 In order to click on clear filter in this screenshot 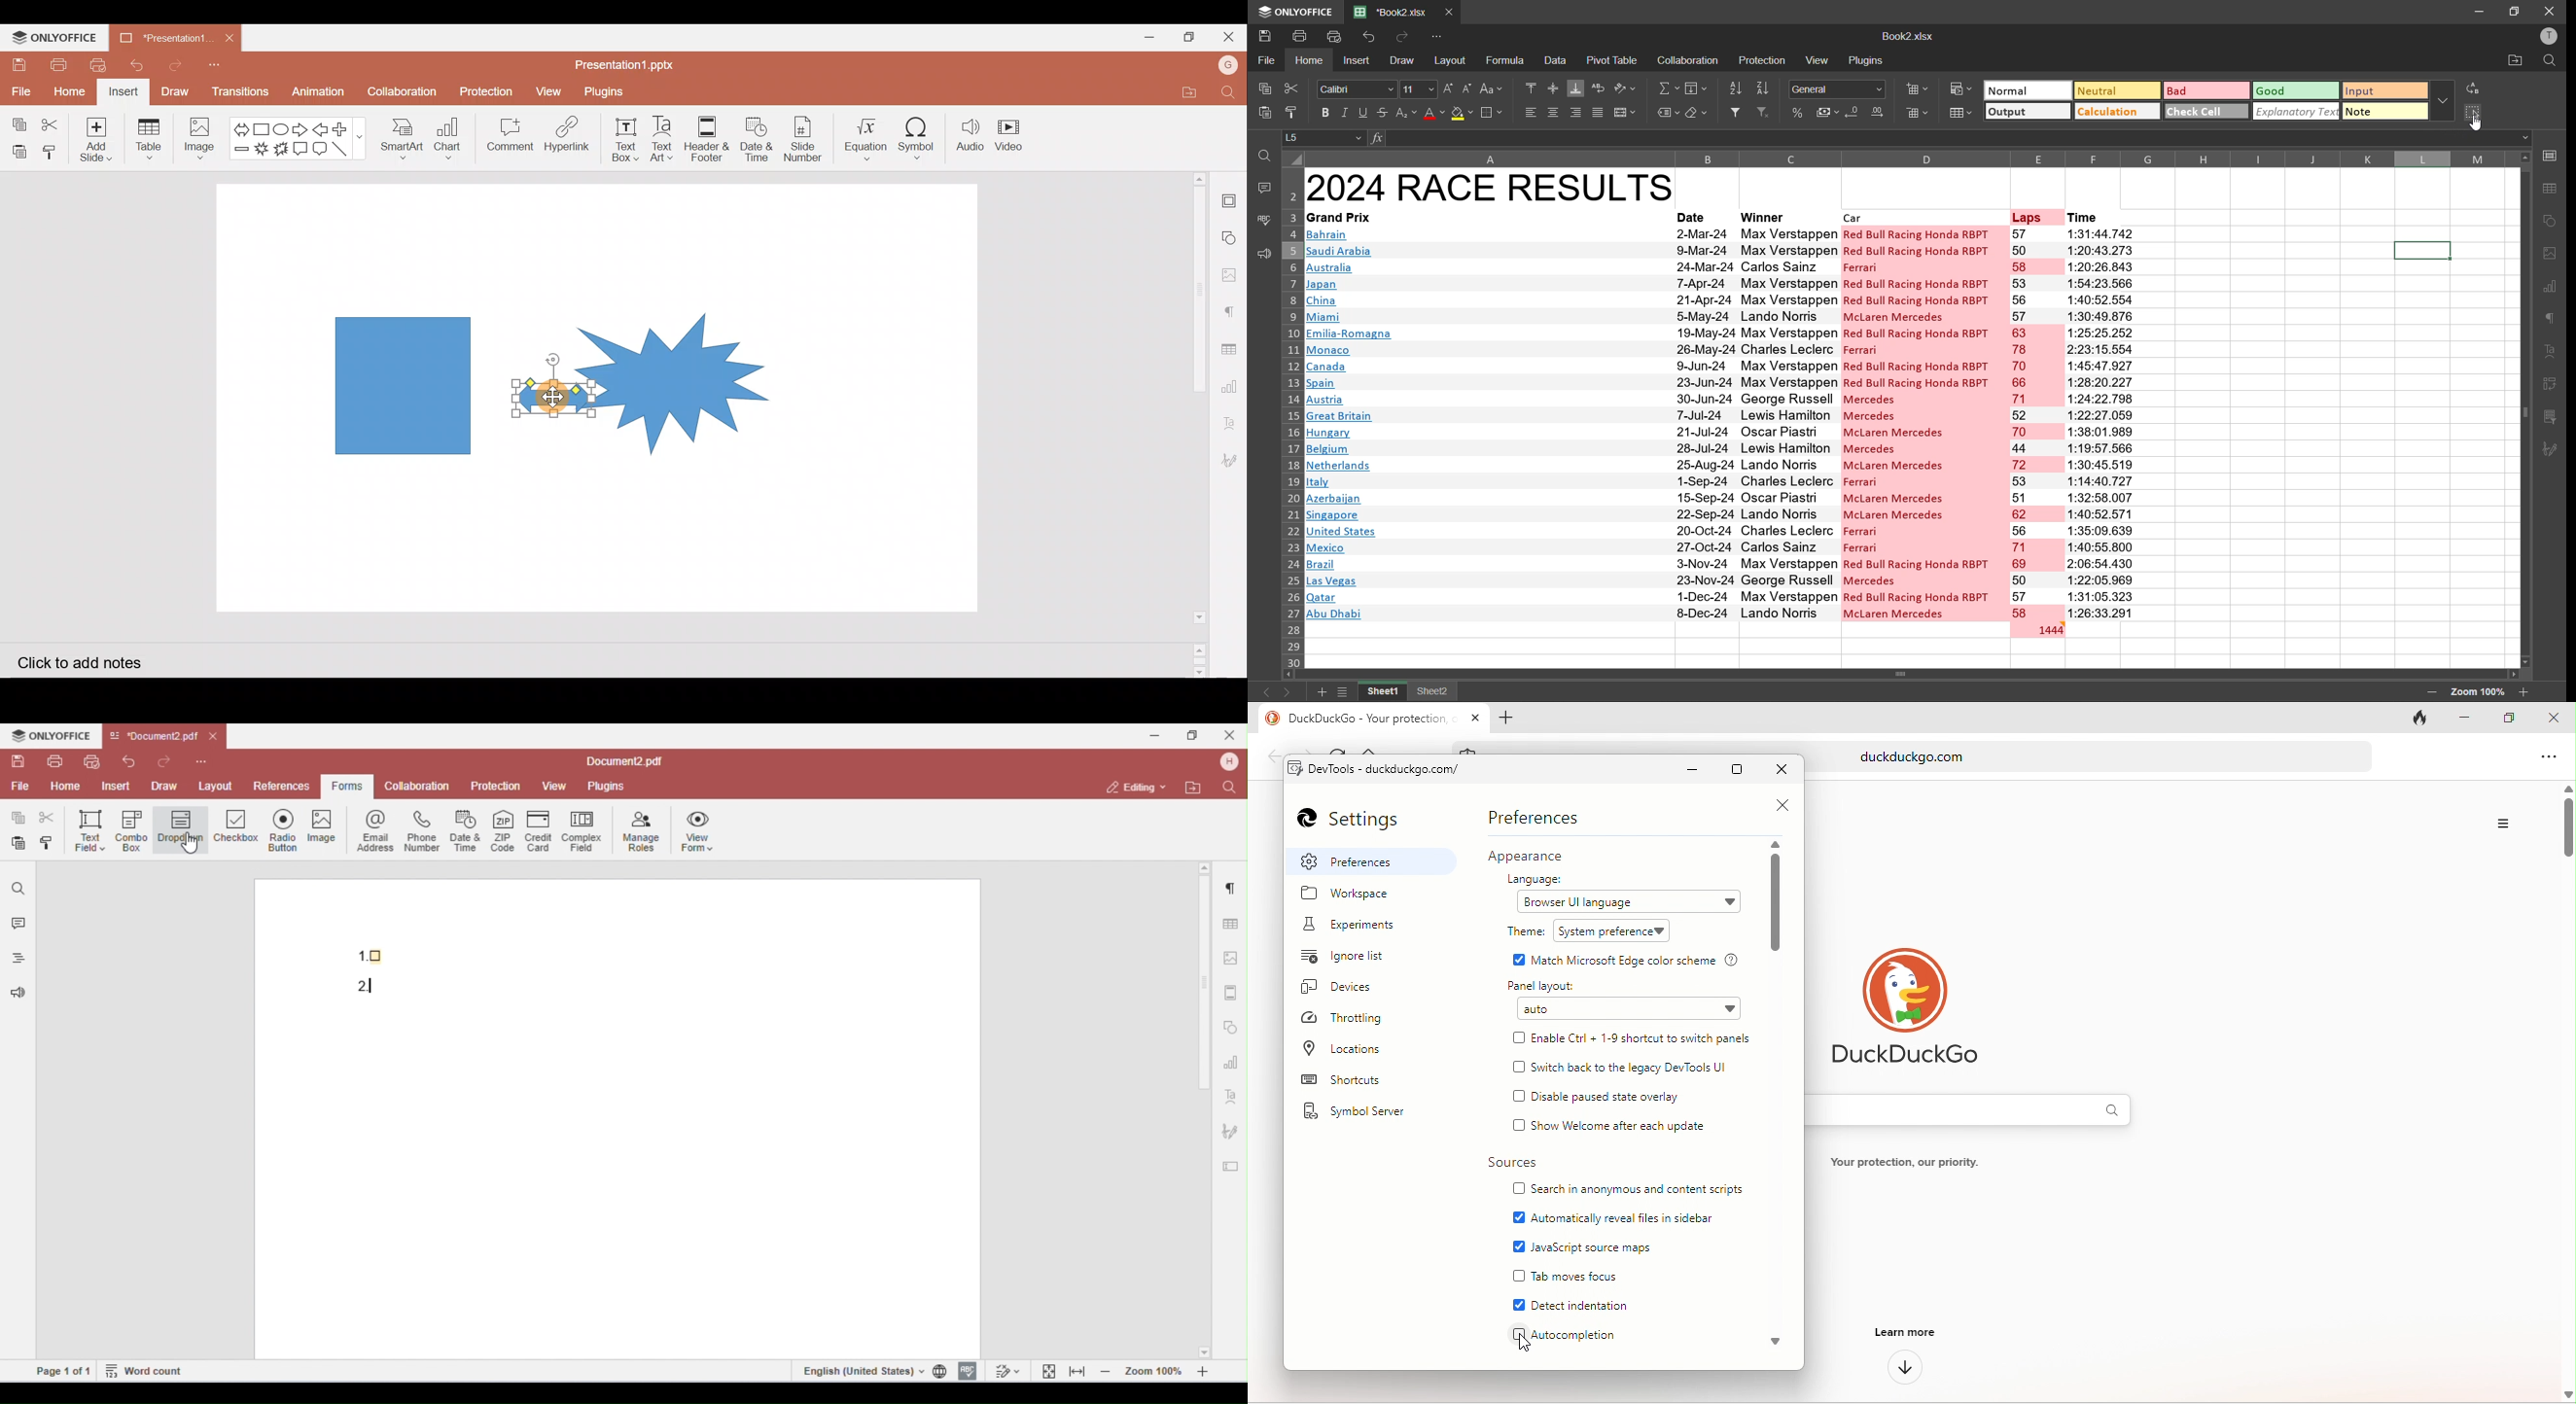, I will do `click(1764, 113)`.